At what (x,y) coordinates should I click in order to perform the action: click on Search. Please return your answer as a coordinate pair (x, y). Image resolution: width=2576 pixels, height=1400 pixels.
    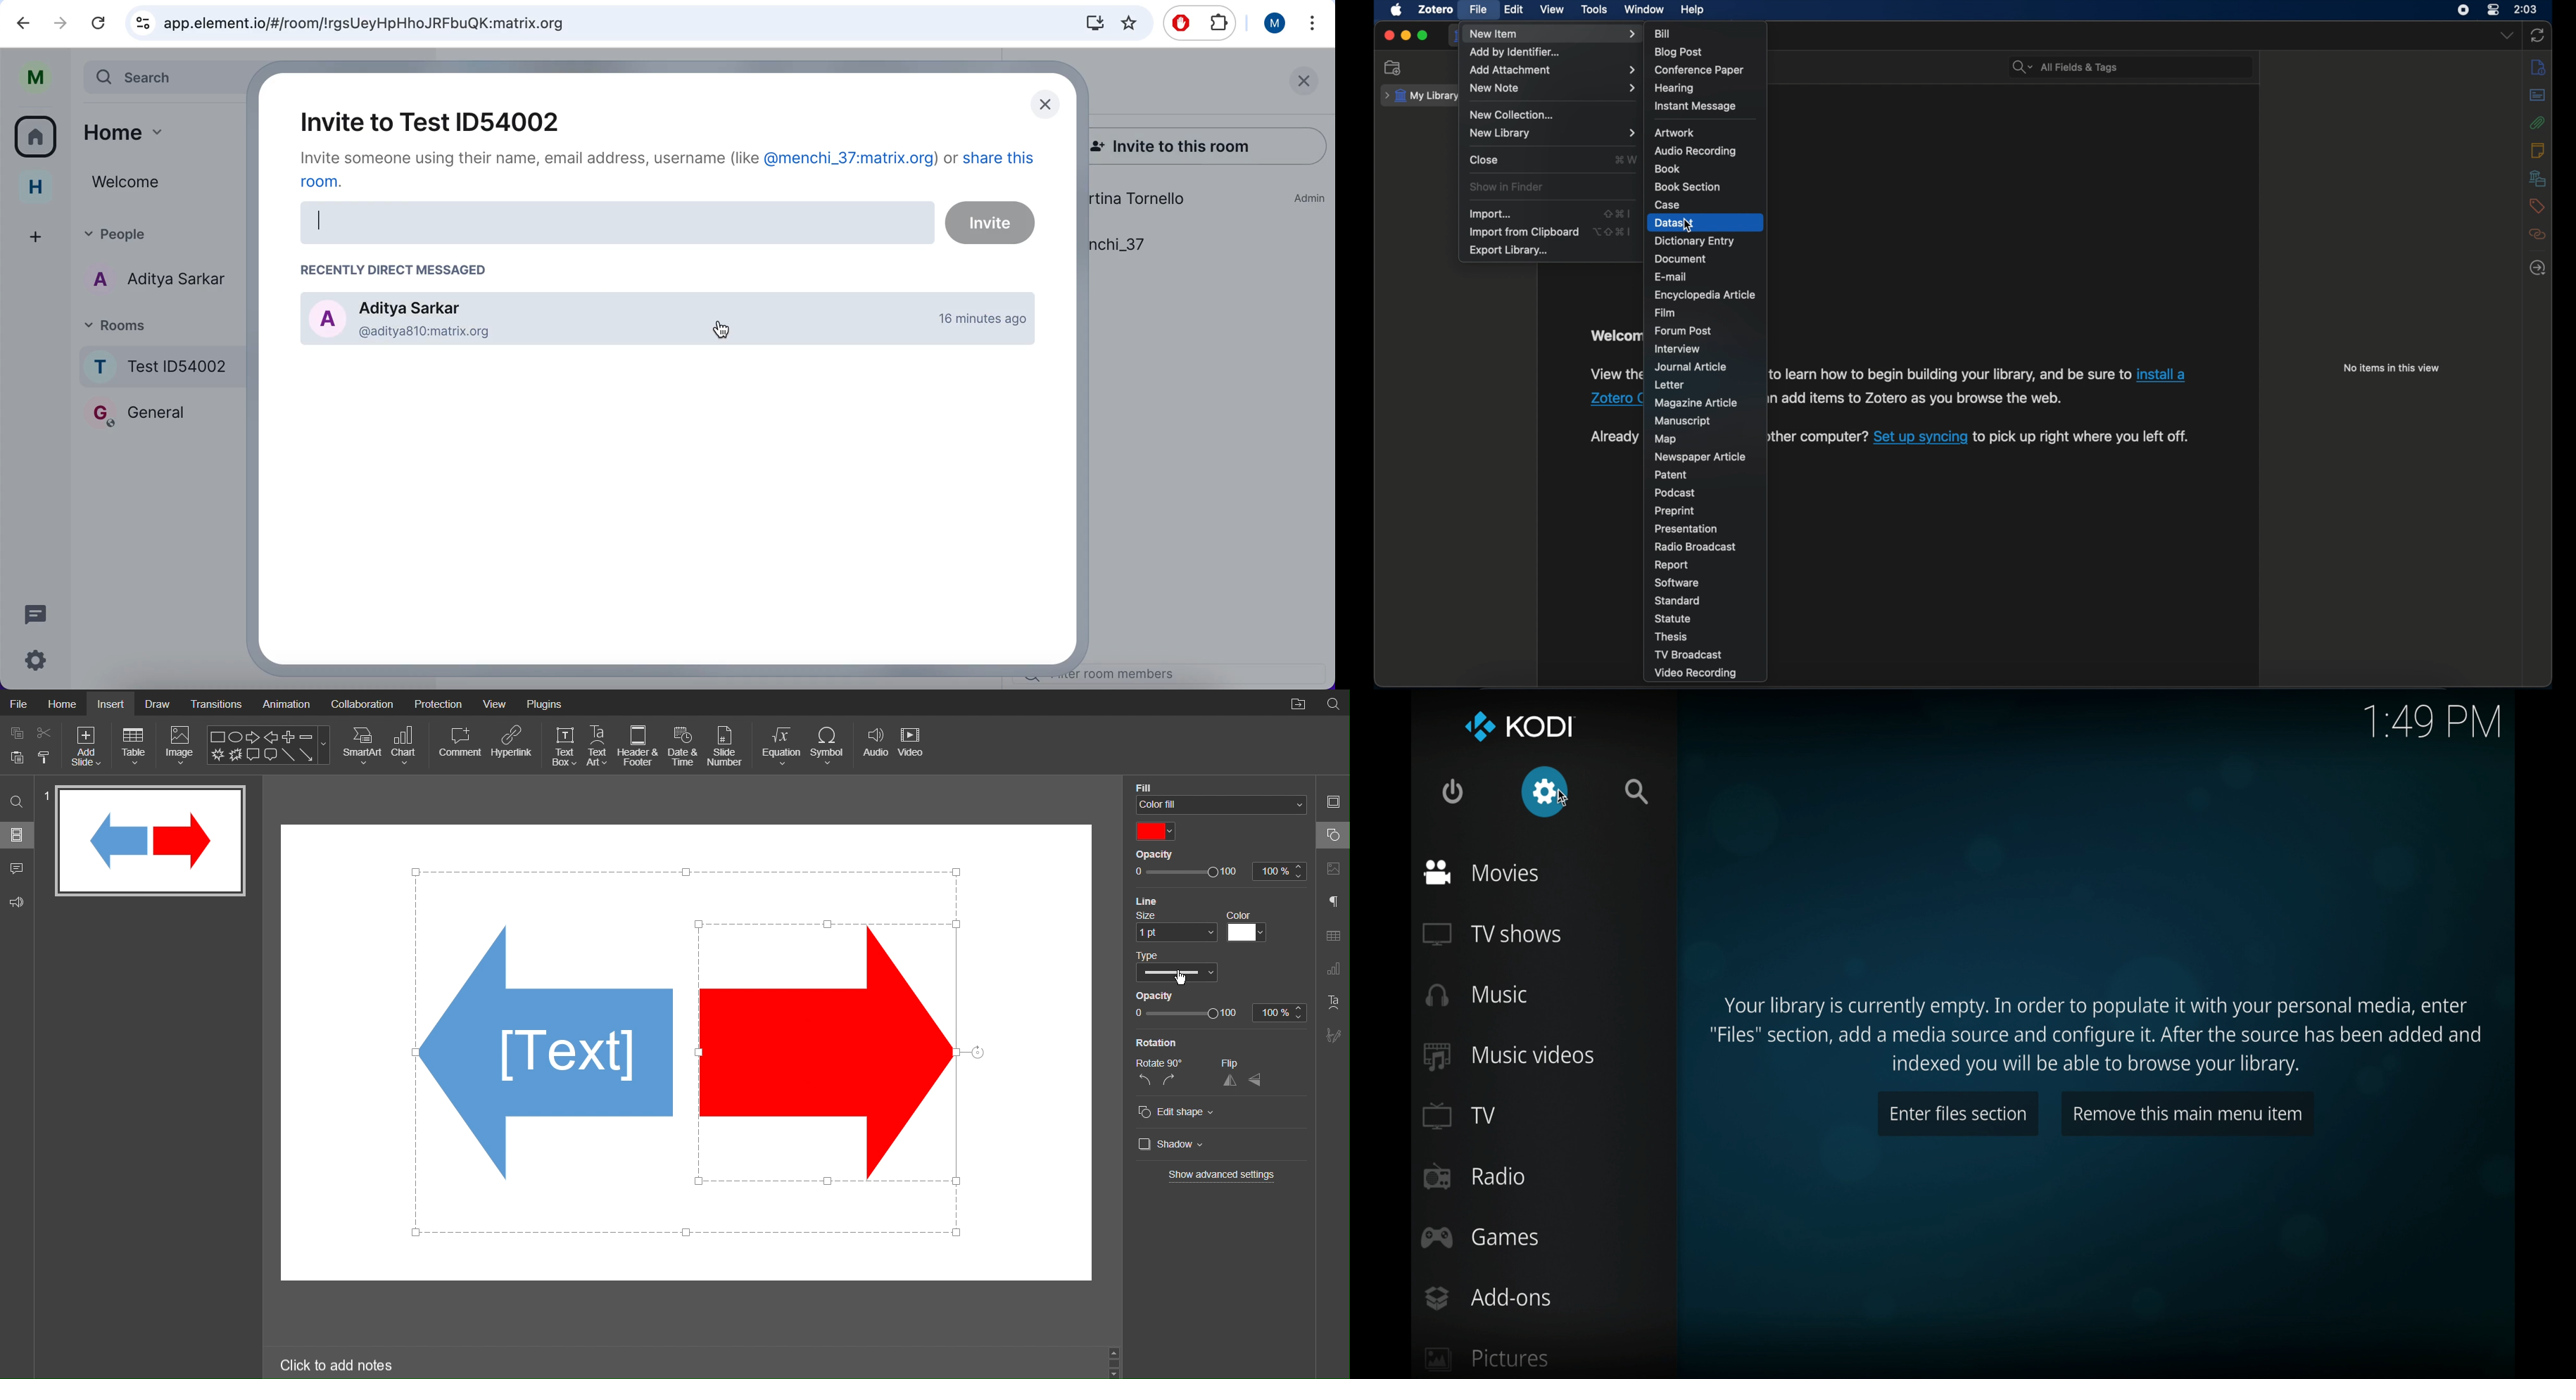
    Looking at the image, I should click on (1333, 703).